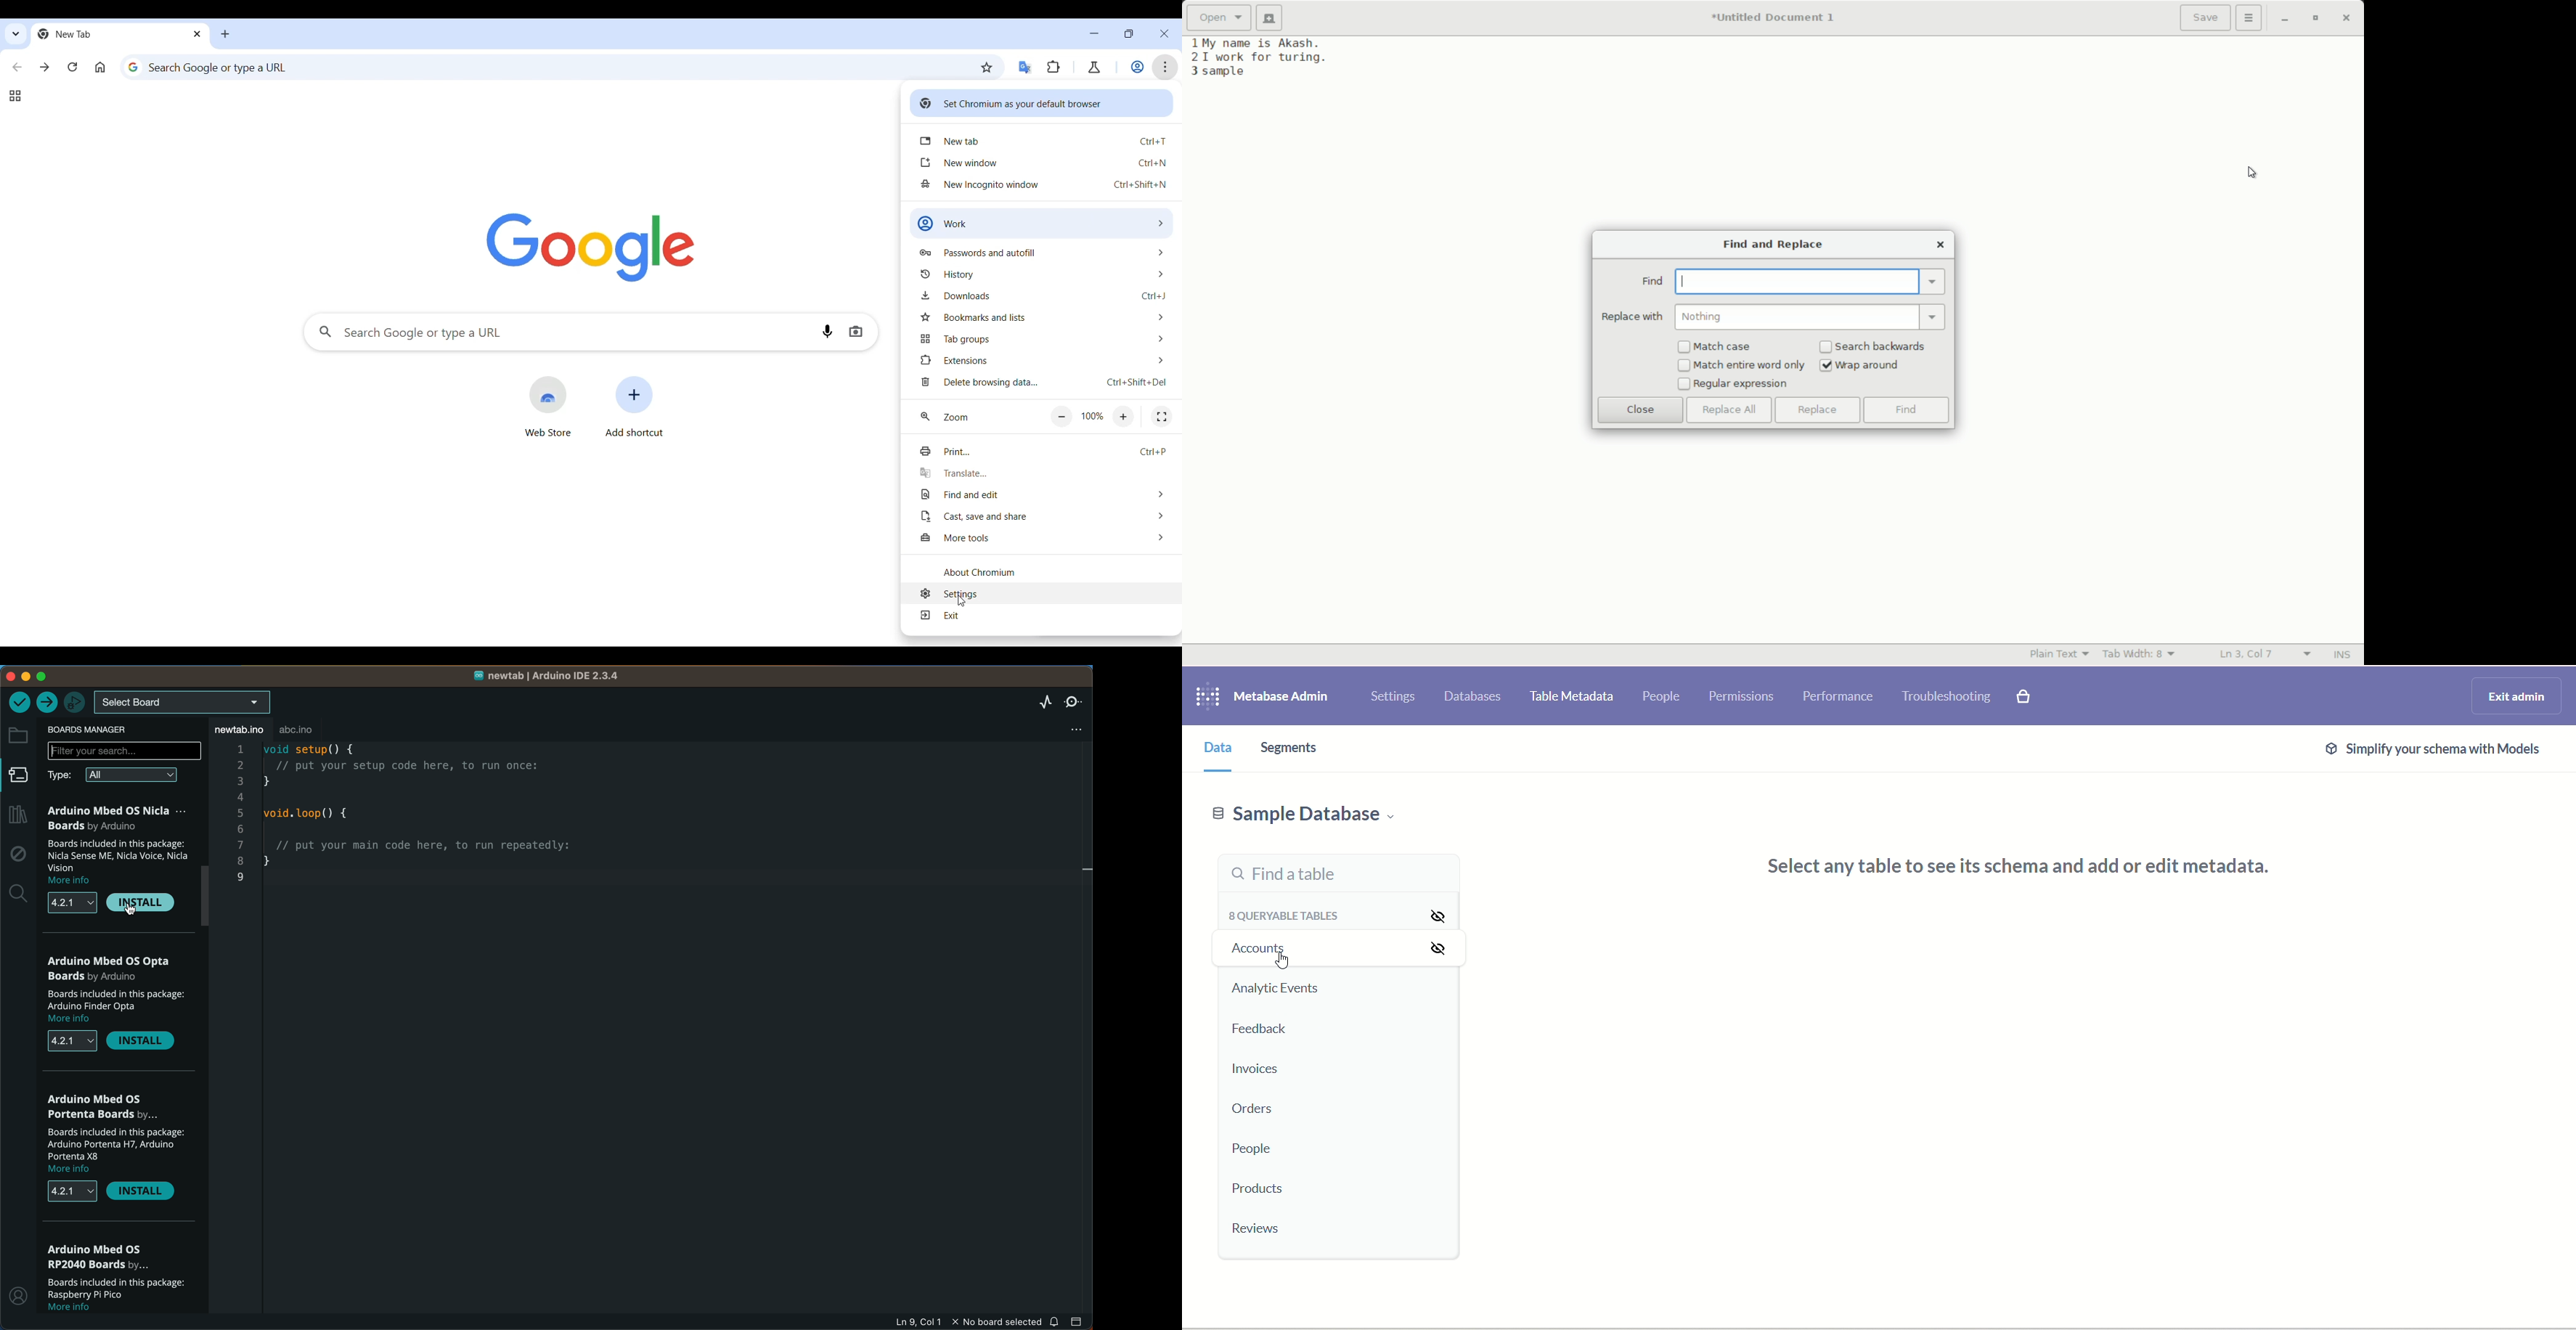  Describe the element at coordinates (2028, 867) in the screenshot. I see `select any table to see its schema and add or edit metadata` at that location.